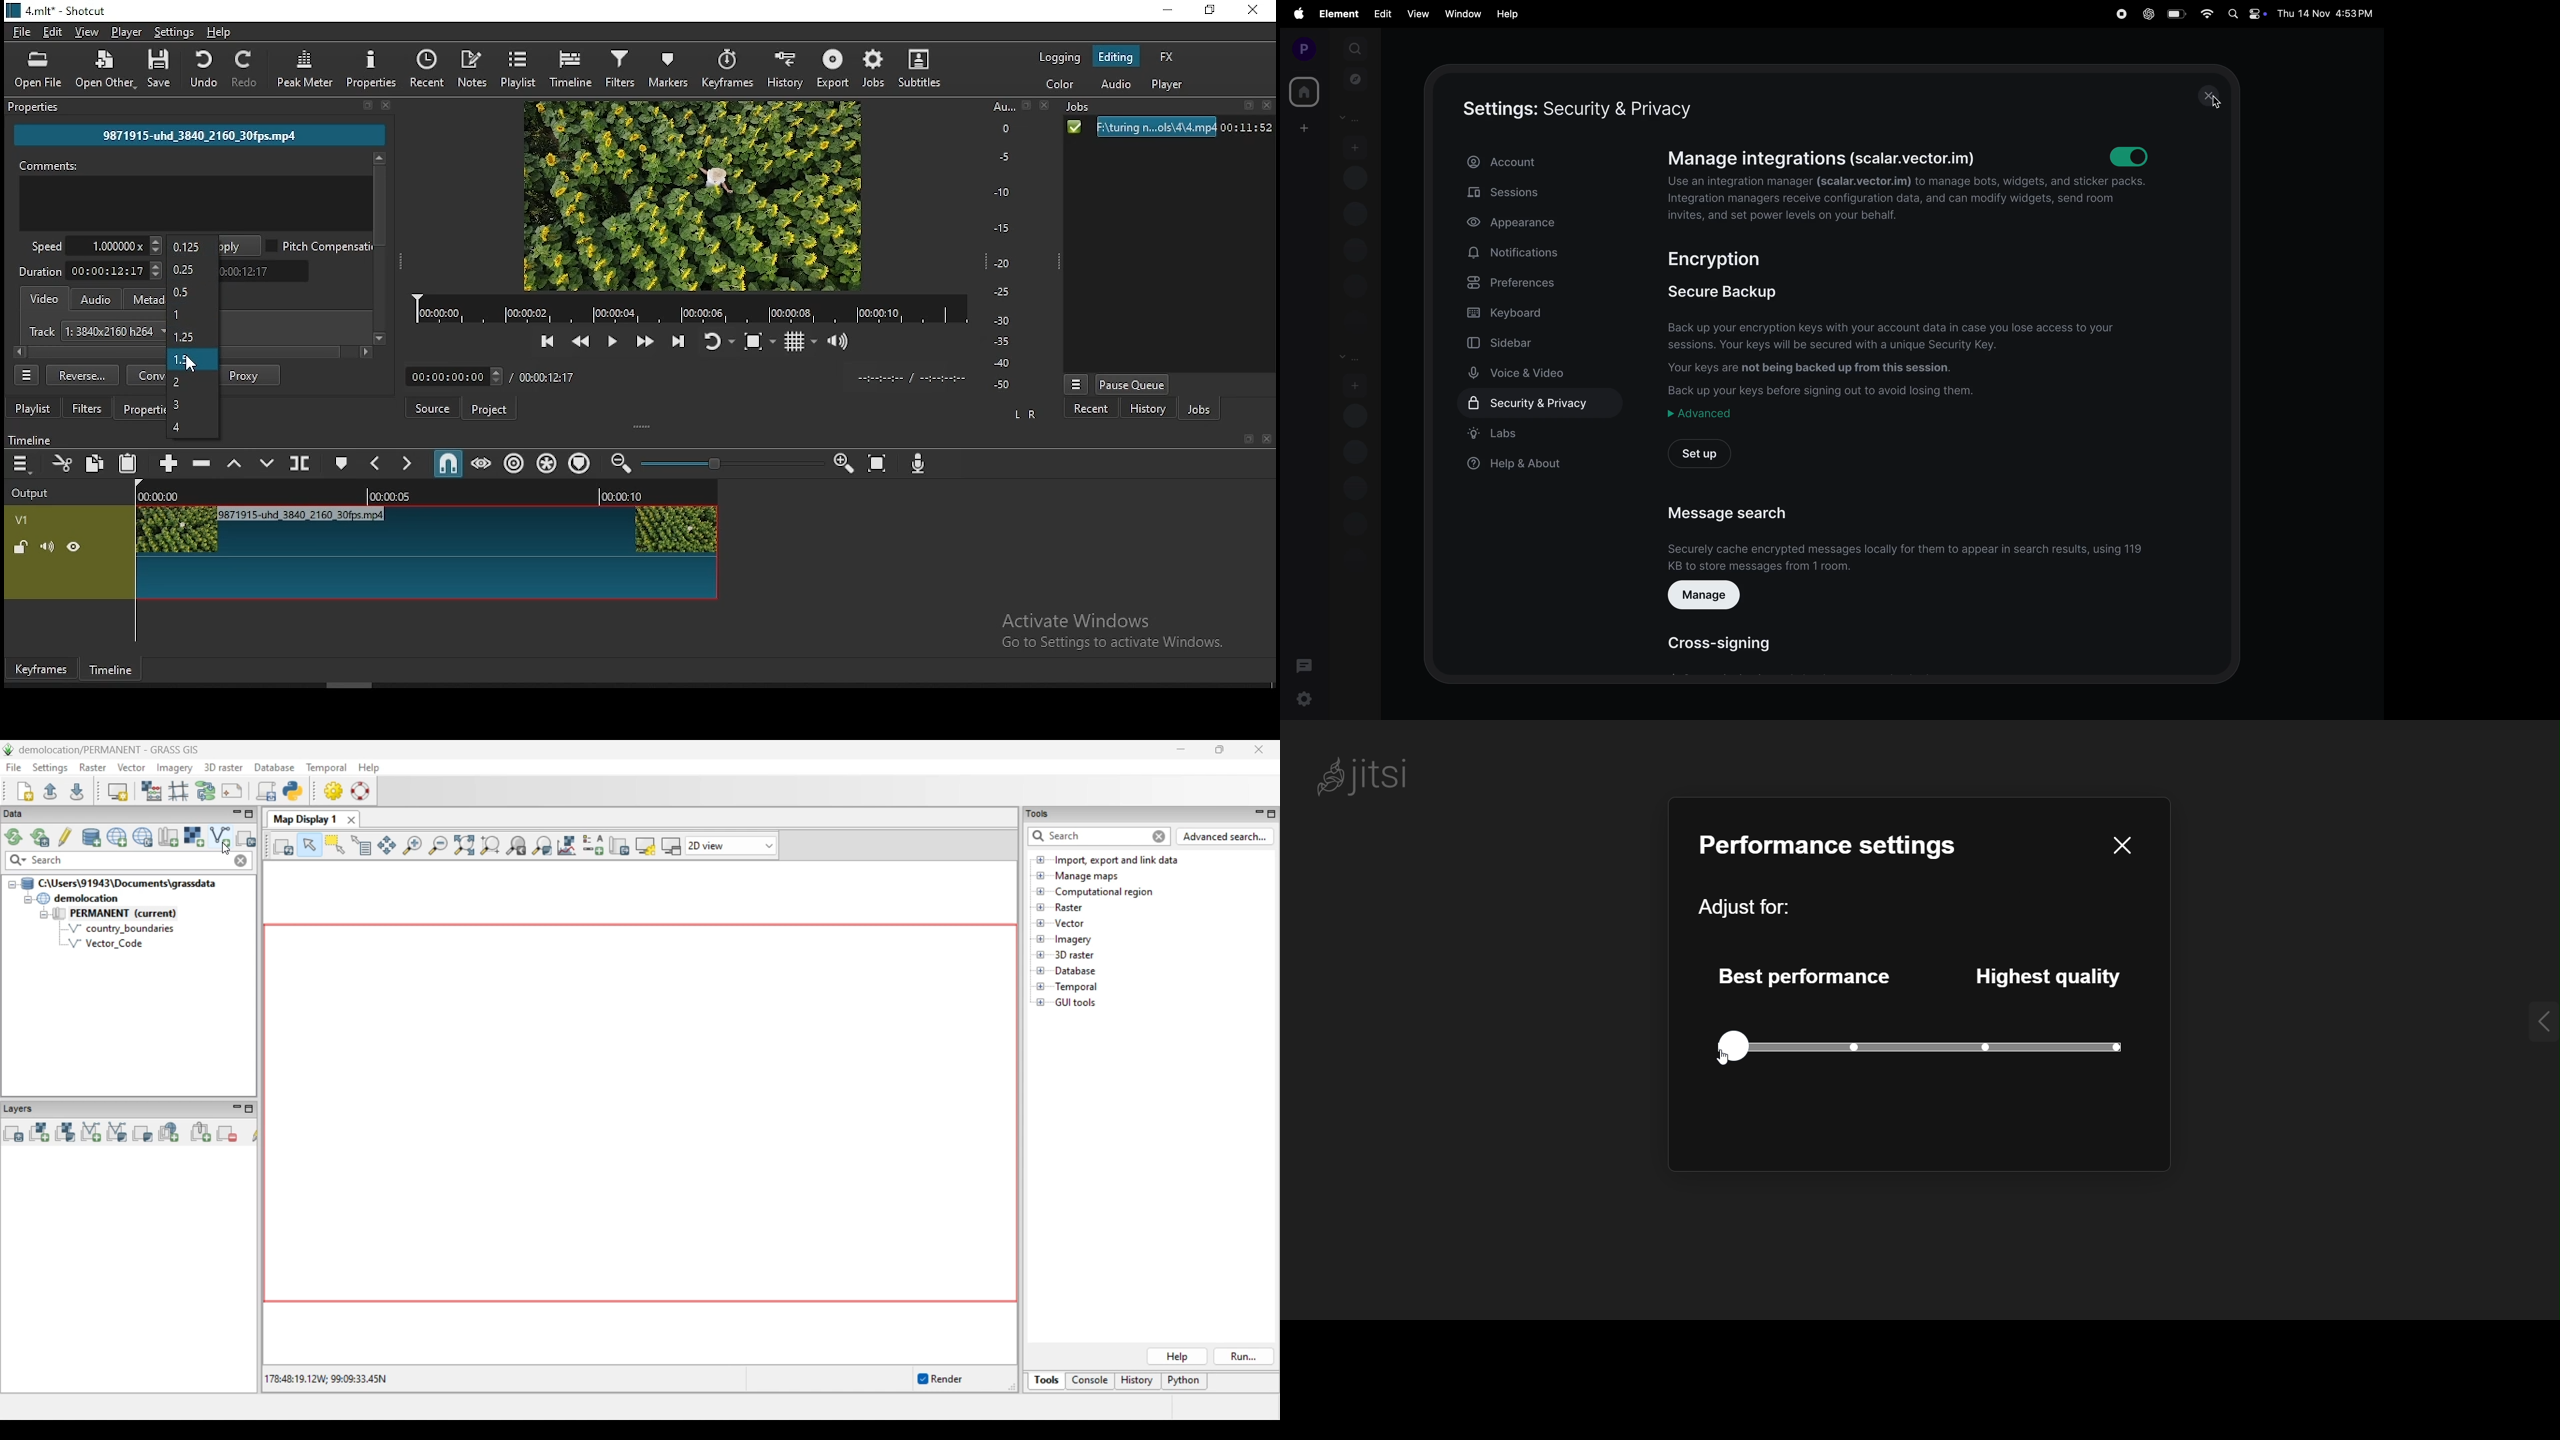  I want to click on message search, so click(1725, 513).